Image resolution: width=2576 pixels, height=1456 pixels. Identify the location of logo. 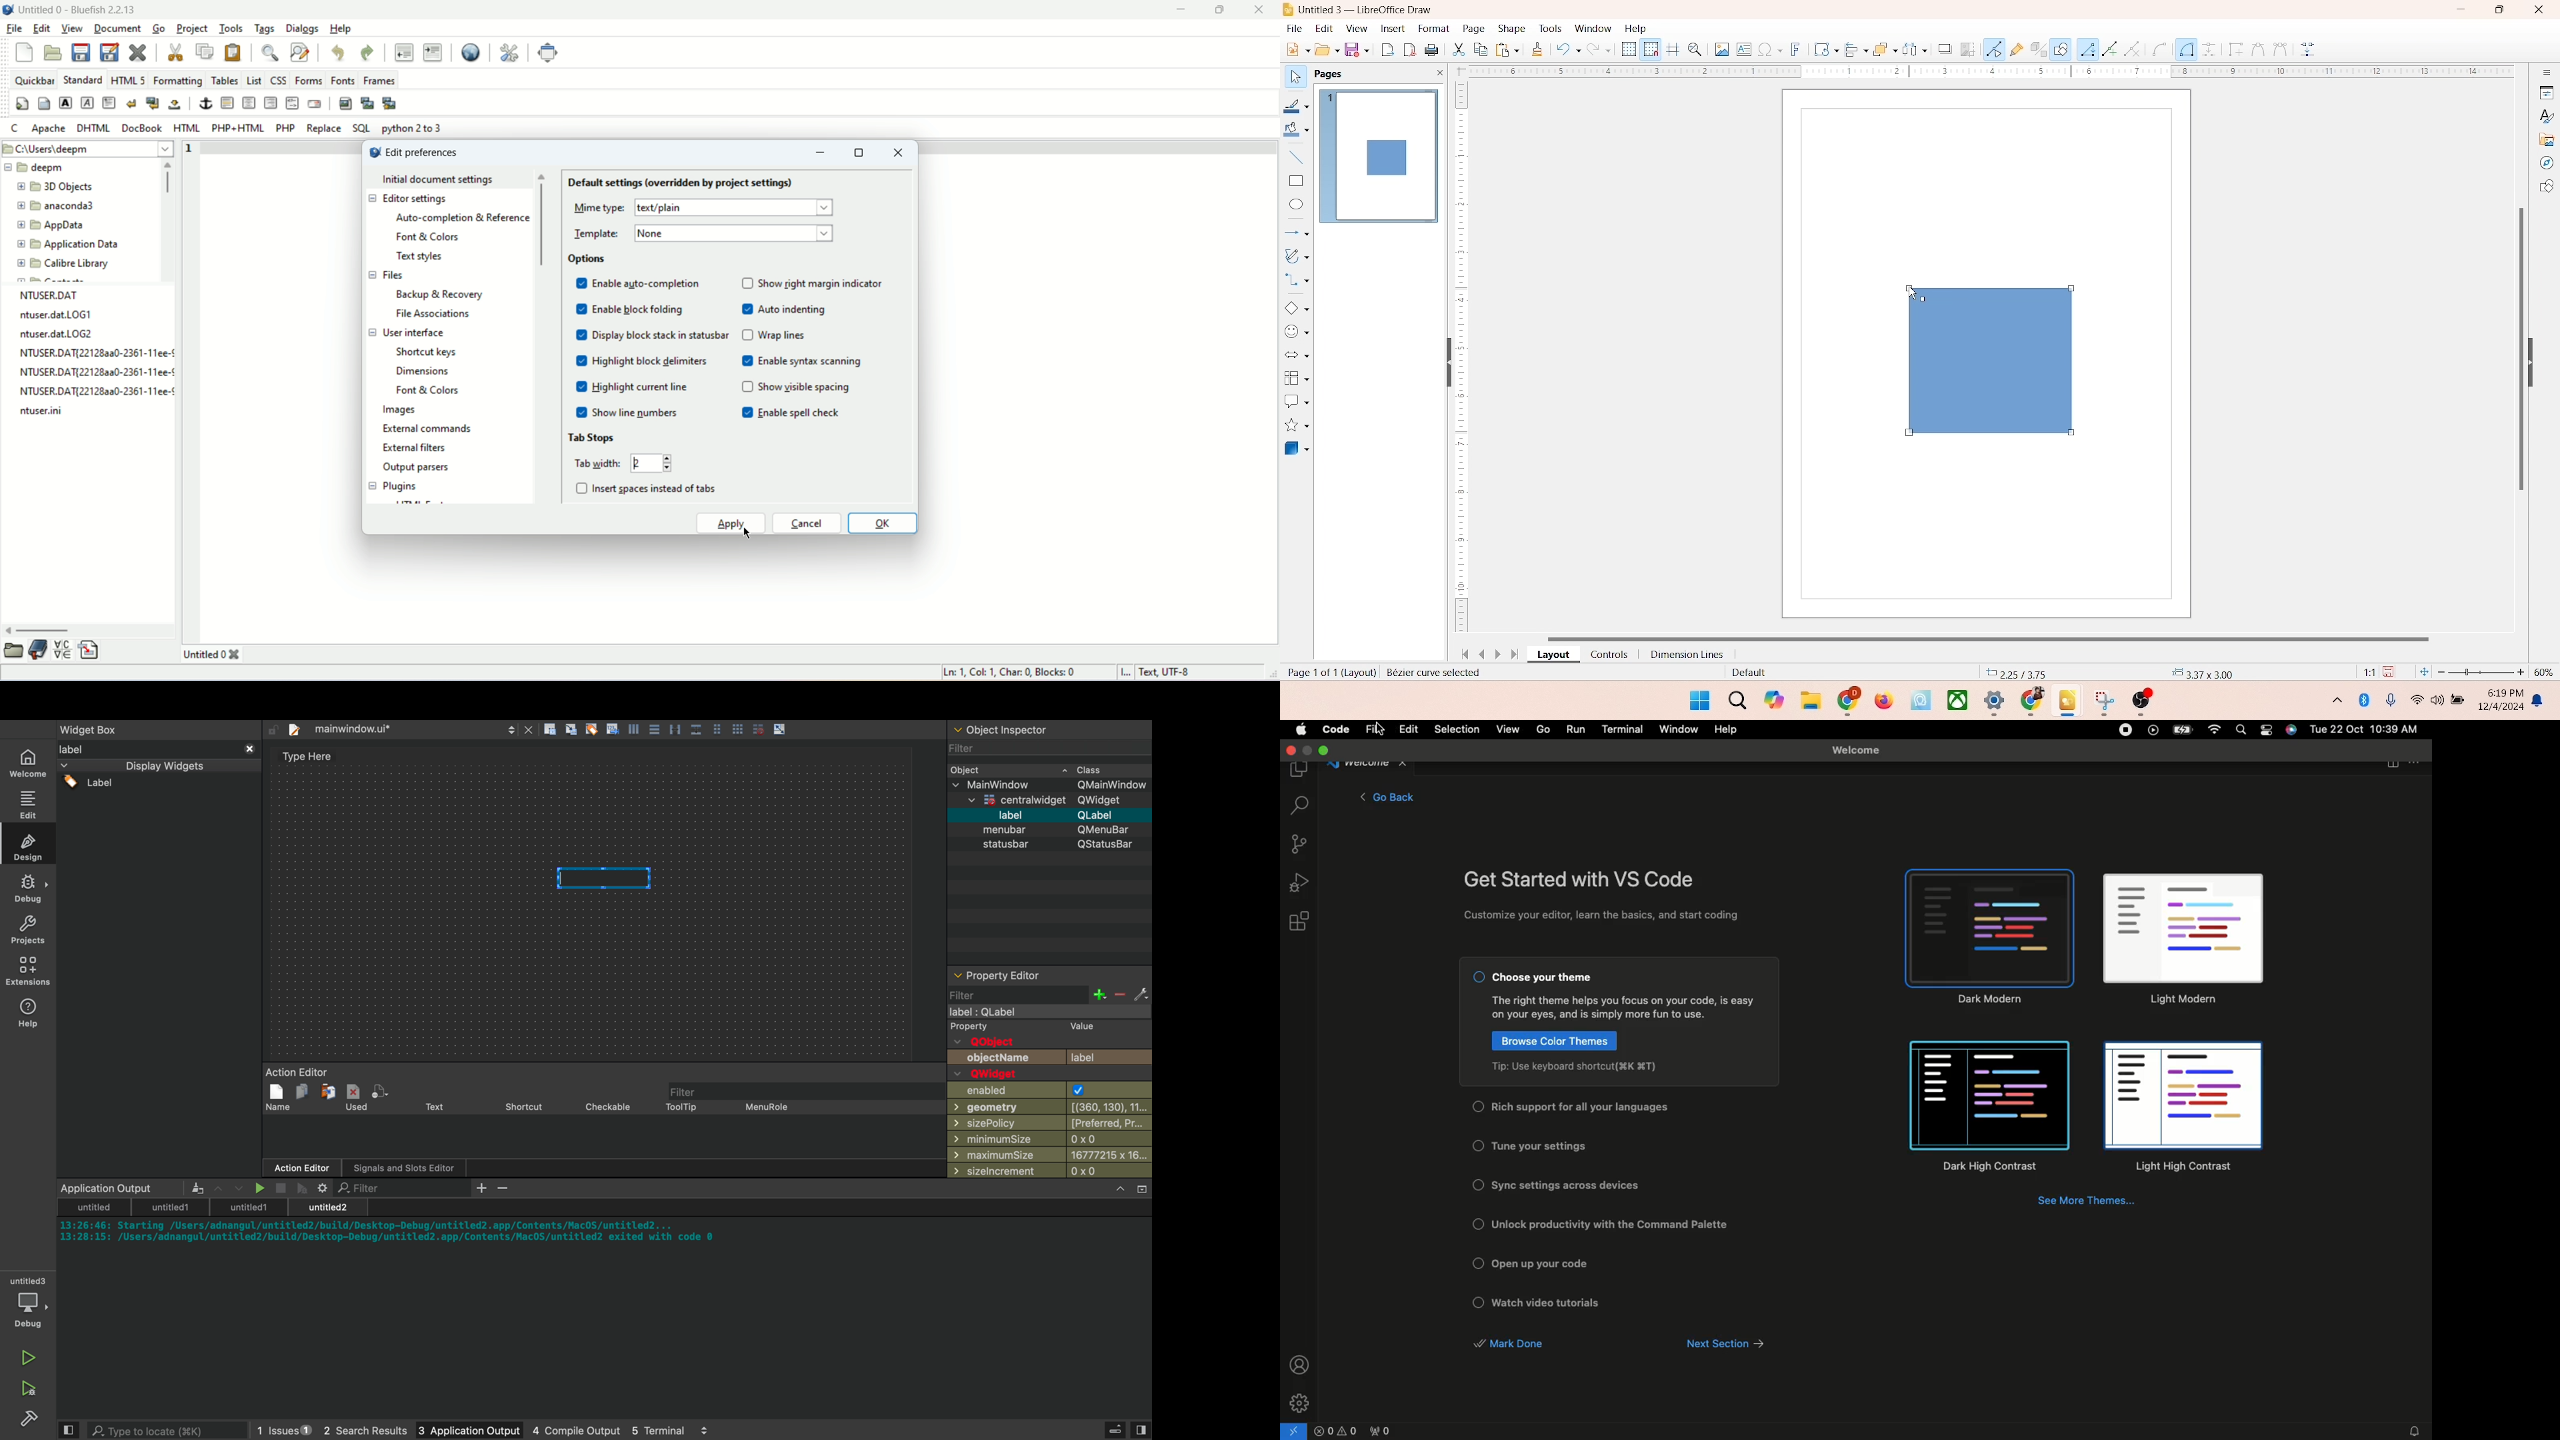
(1289, 9).